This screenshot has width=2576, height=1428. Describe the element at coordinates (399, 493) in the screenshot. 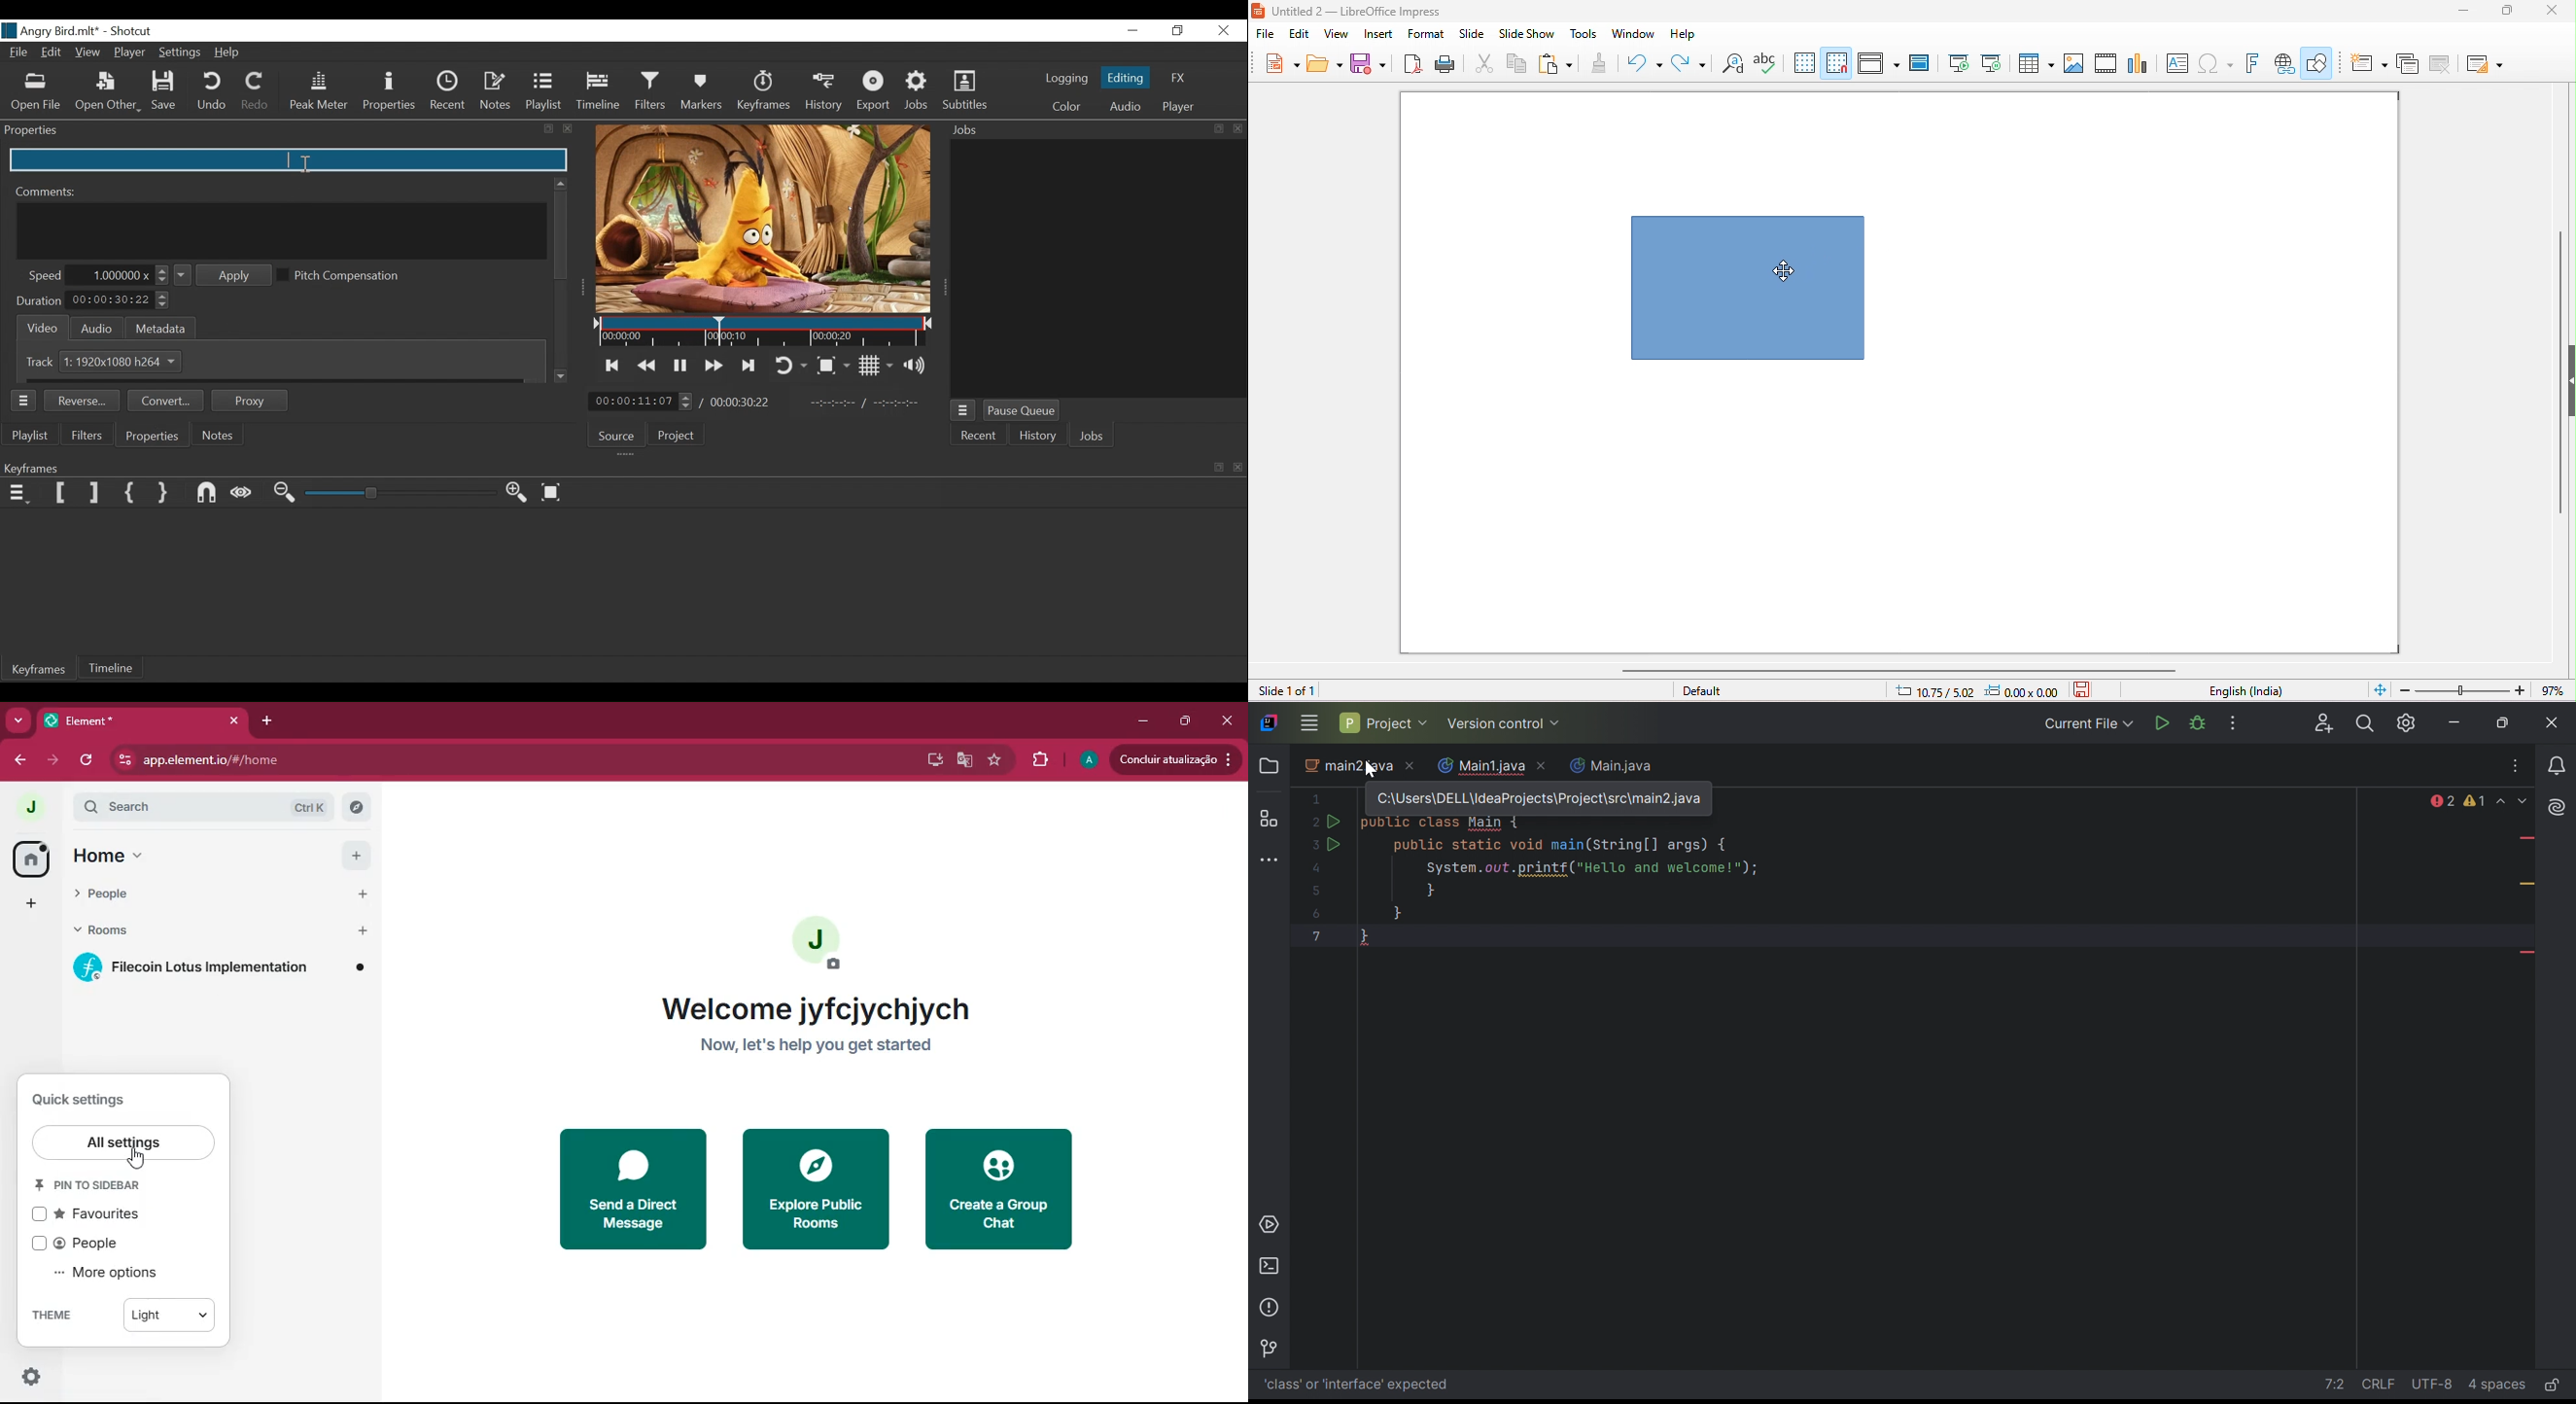

I see `Zoom slider` at that location.